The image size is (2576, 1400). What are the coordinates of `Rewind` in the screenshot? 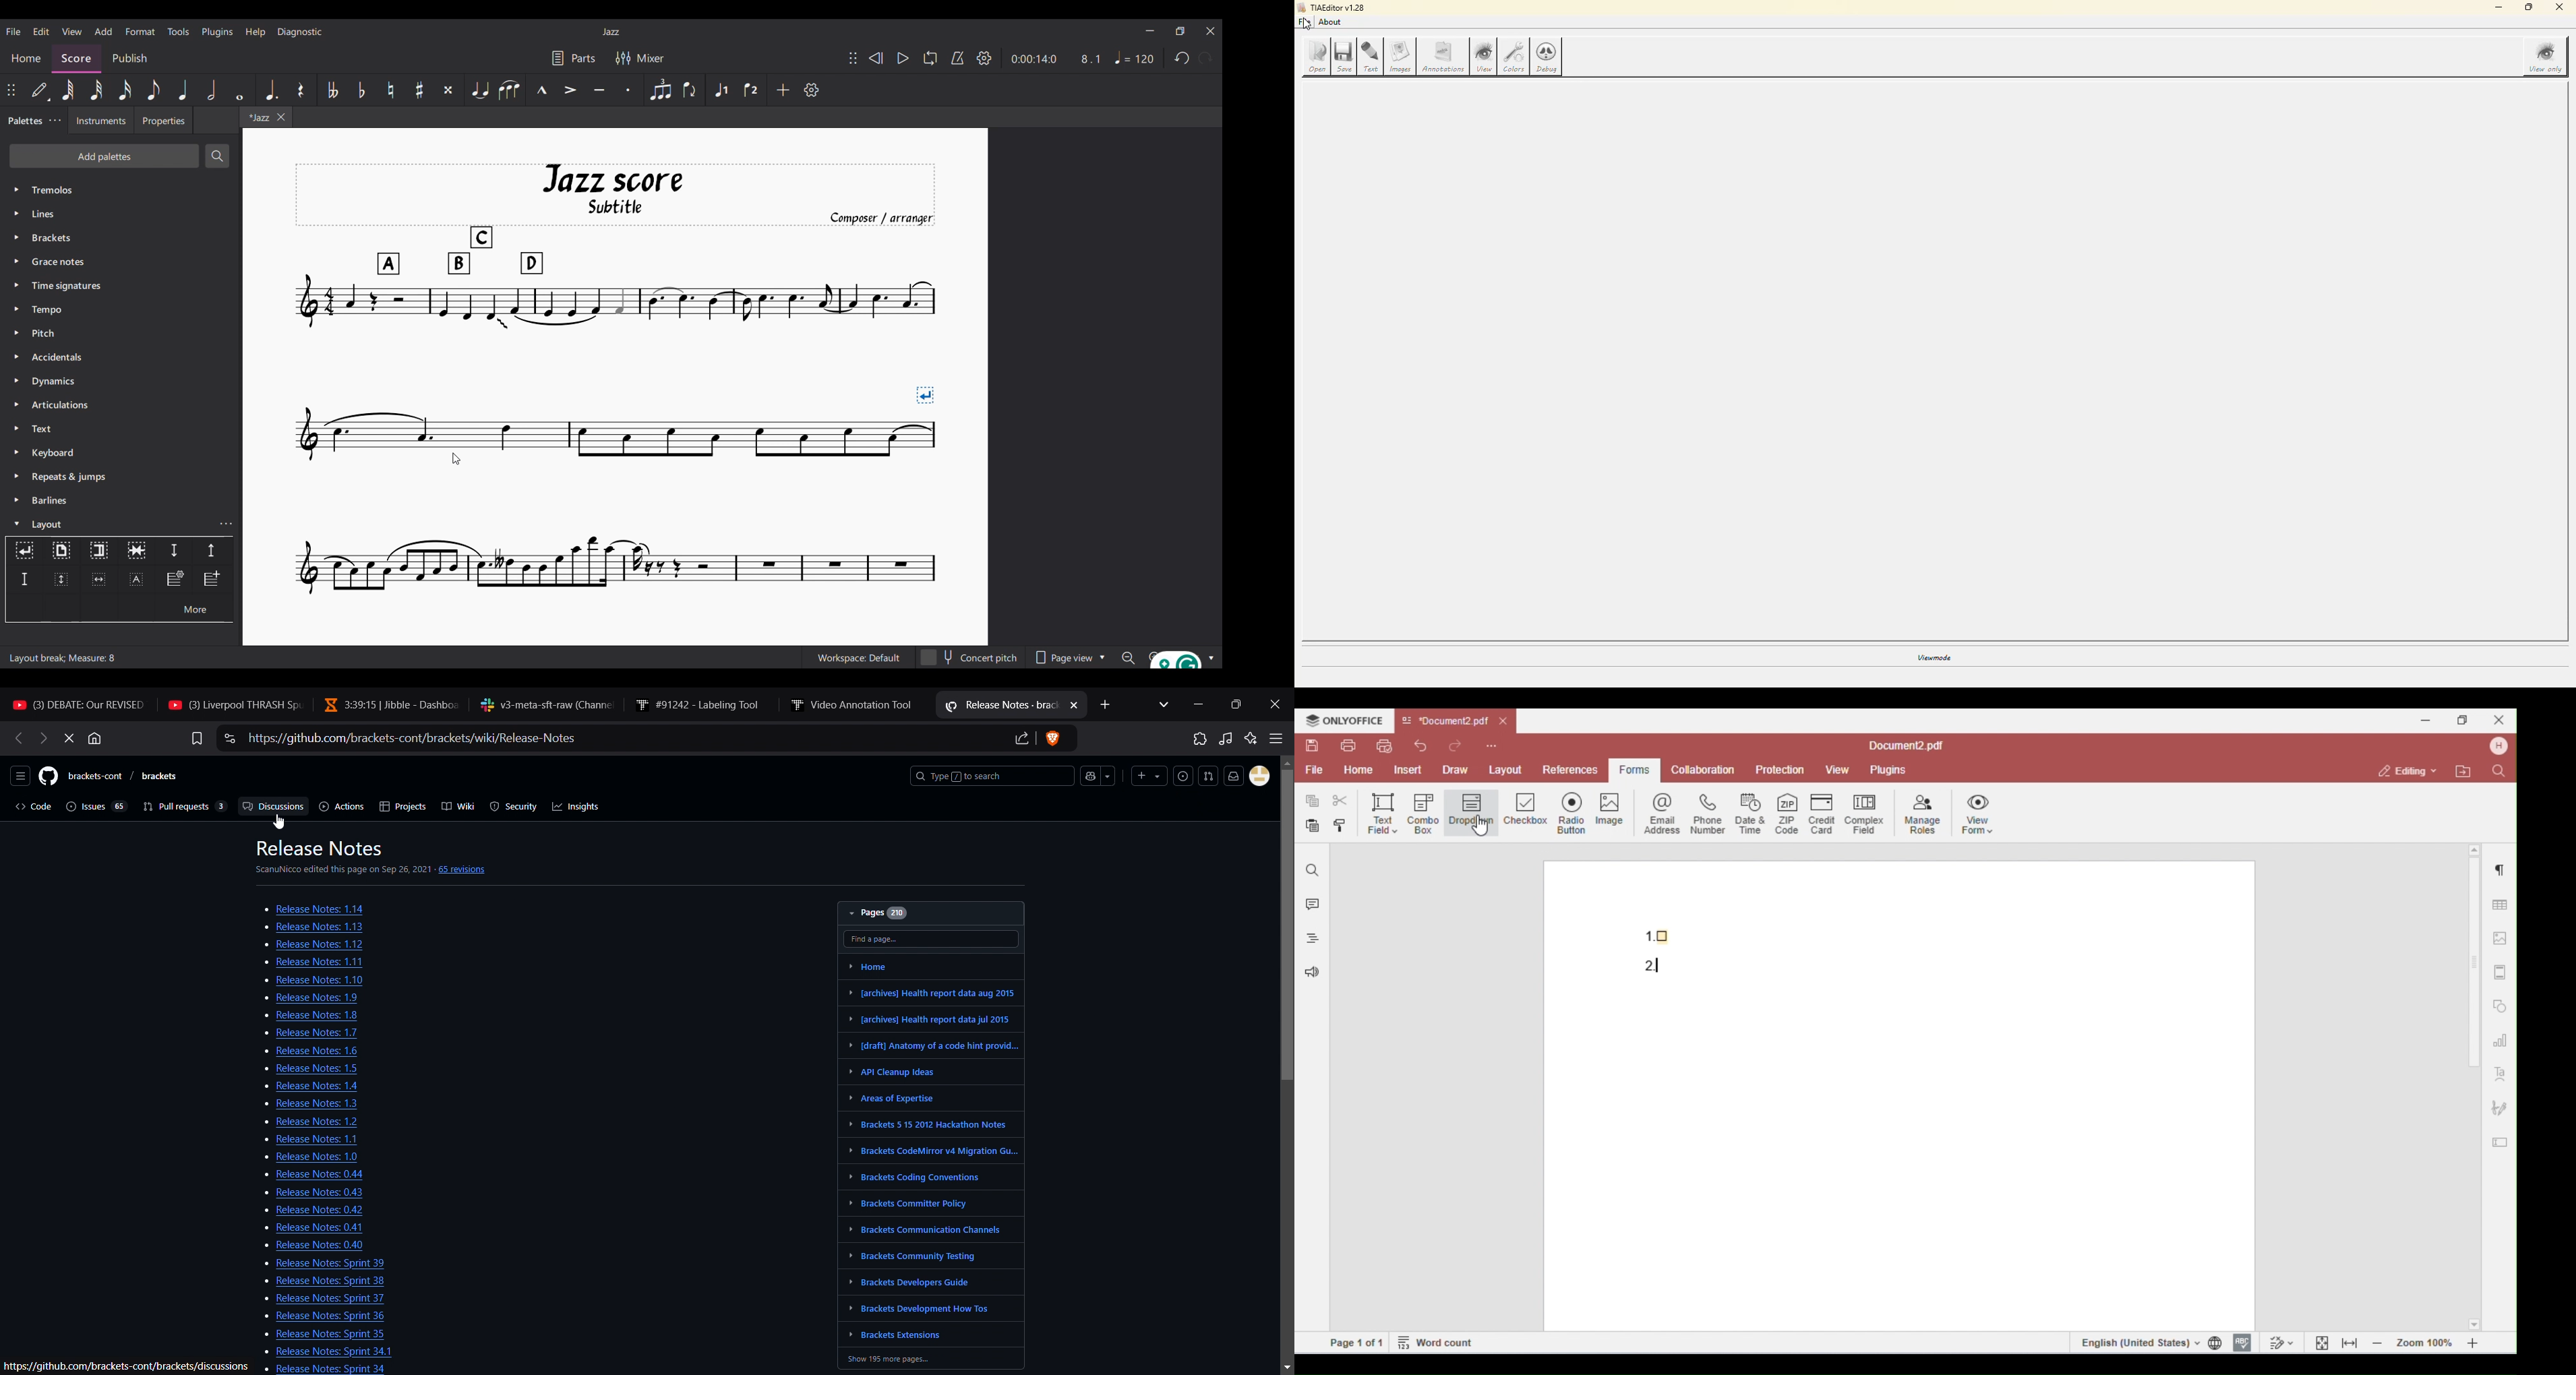 It's located at (875, 58).